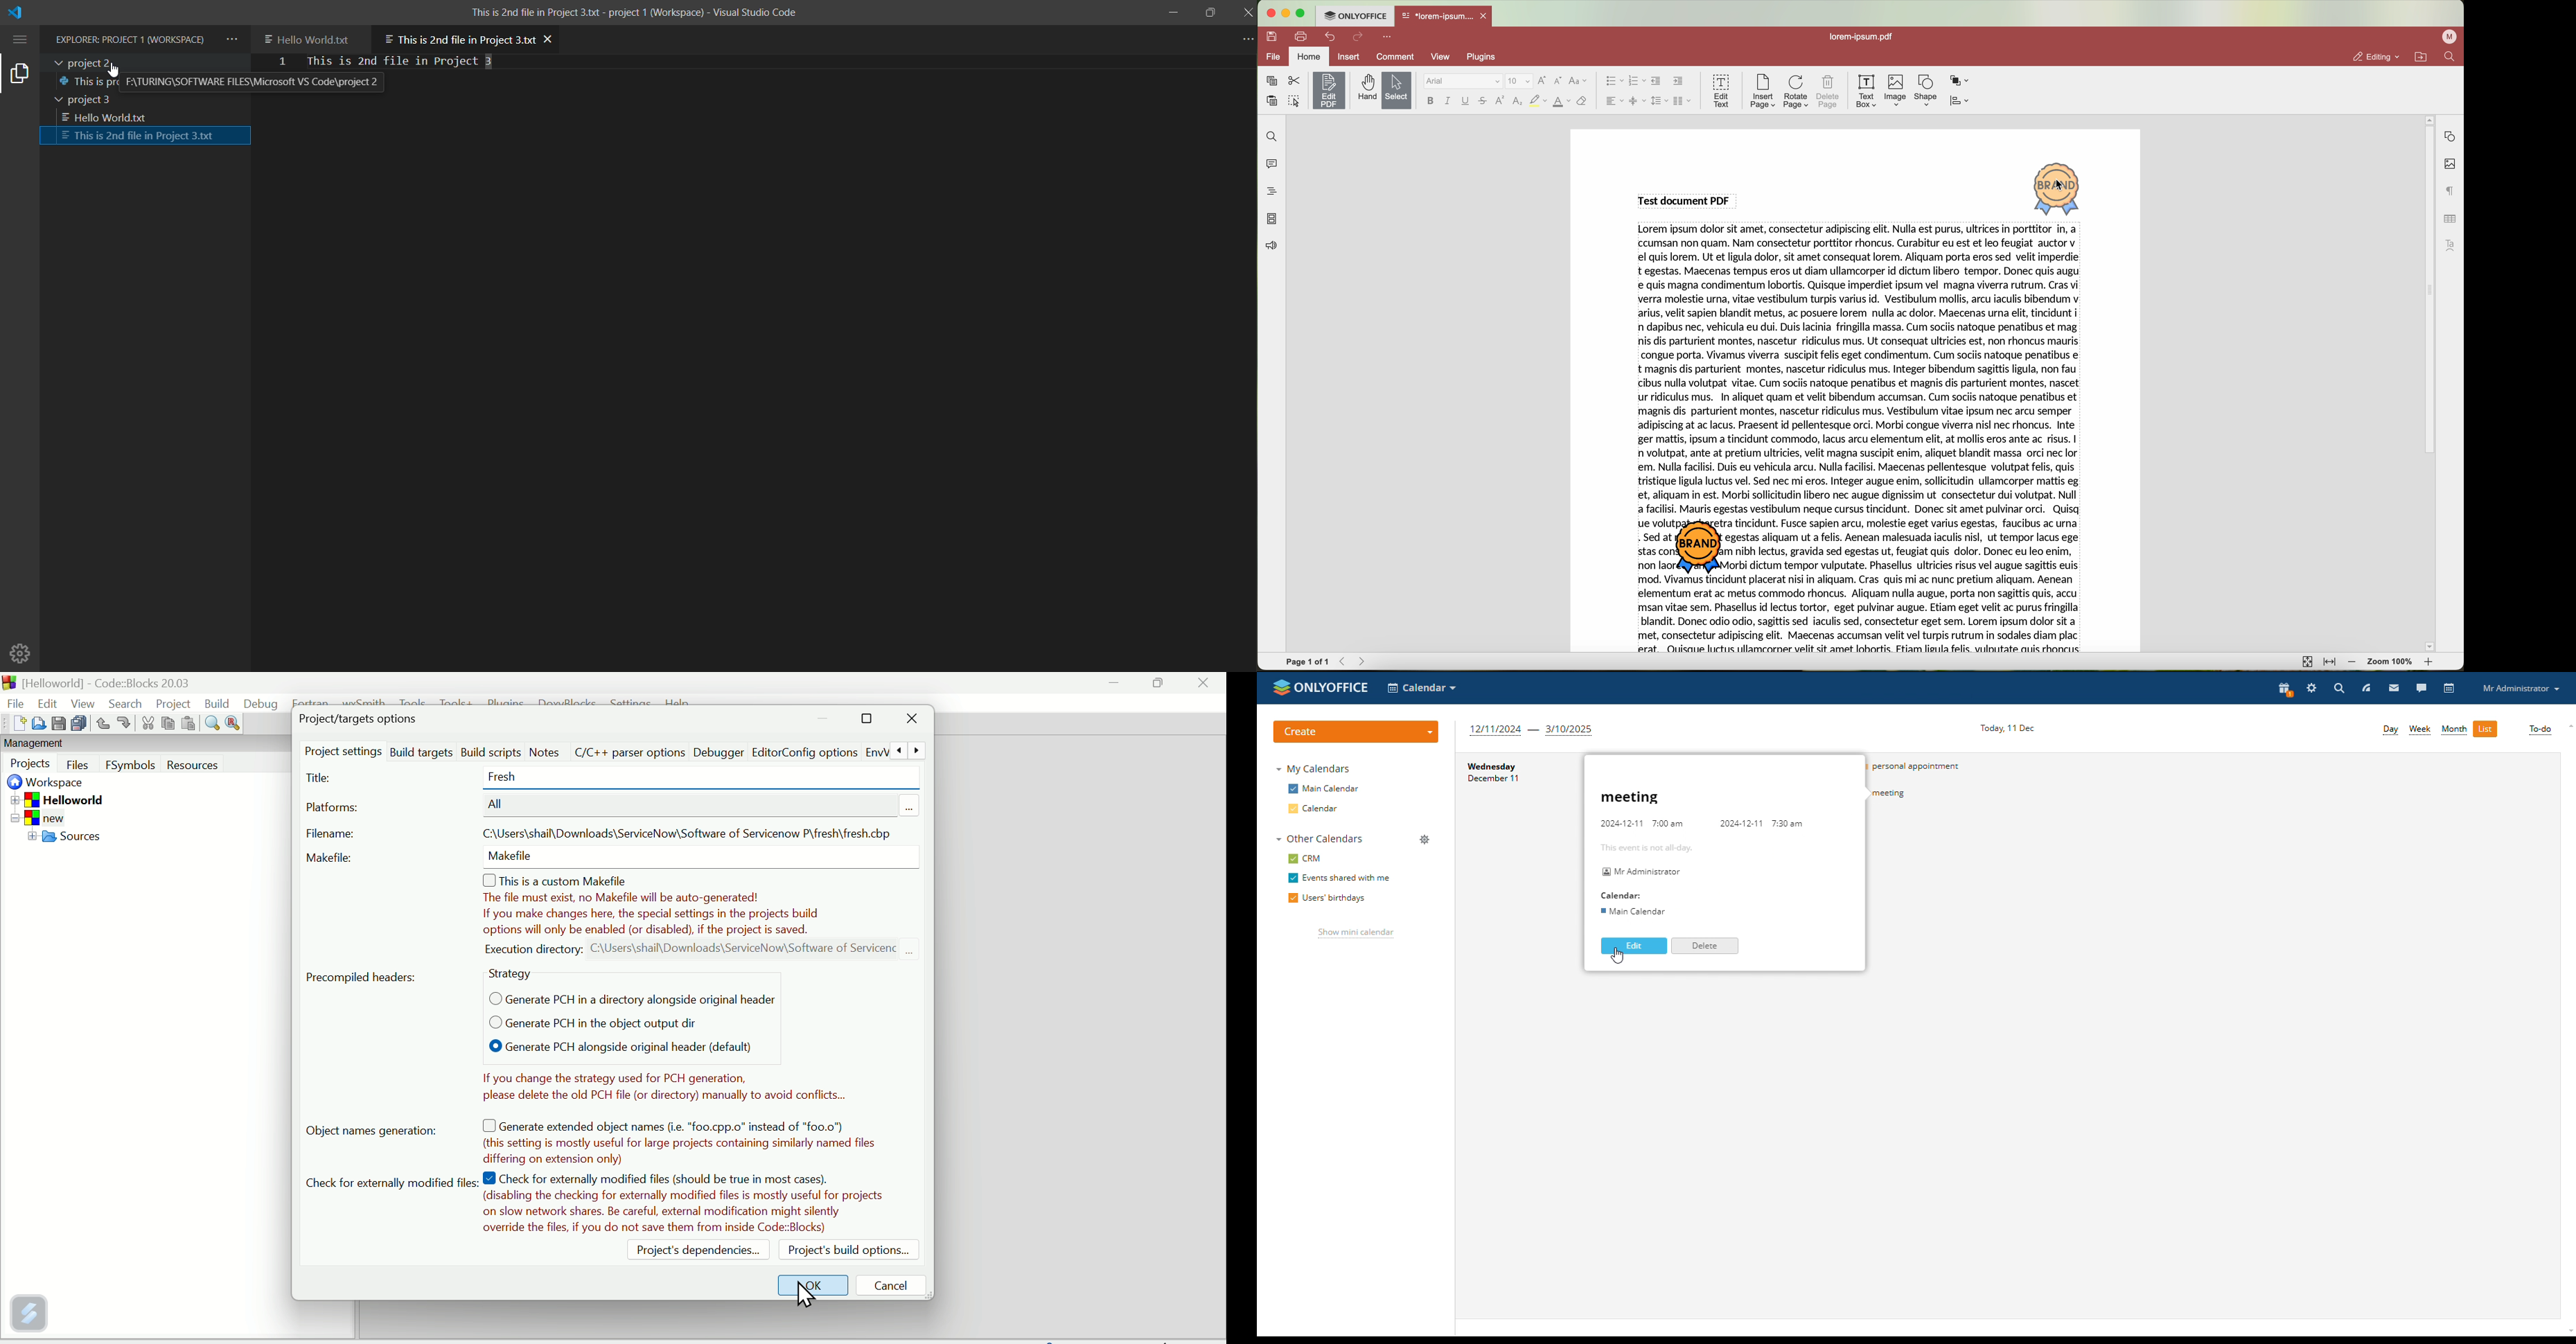 The width and height of the screenshot is (2576, 1344). Describe the element at coordinates (1484, 102) in the screenshot. I see `strikeout` at that location.